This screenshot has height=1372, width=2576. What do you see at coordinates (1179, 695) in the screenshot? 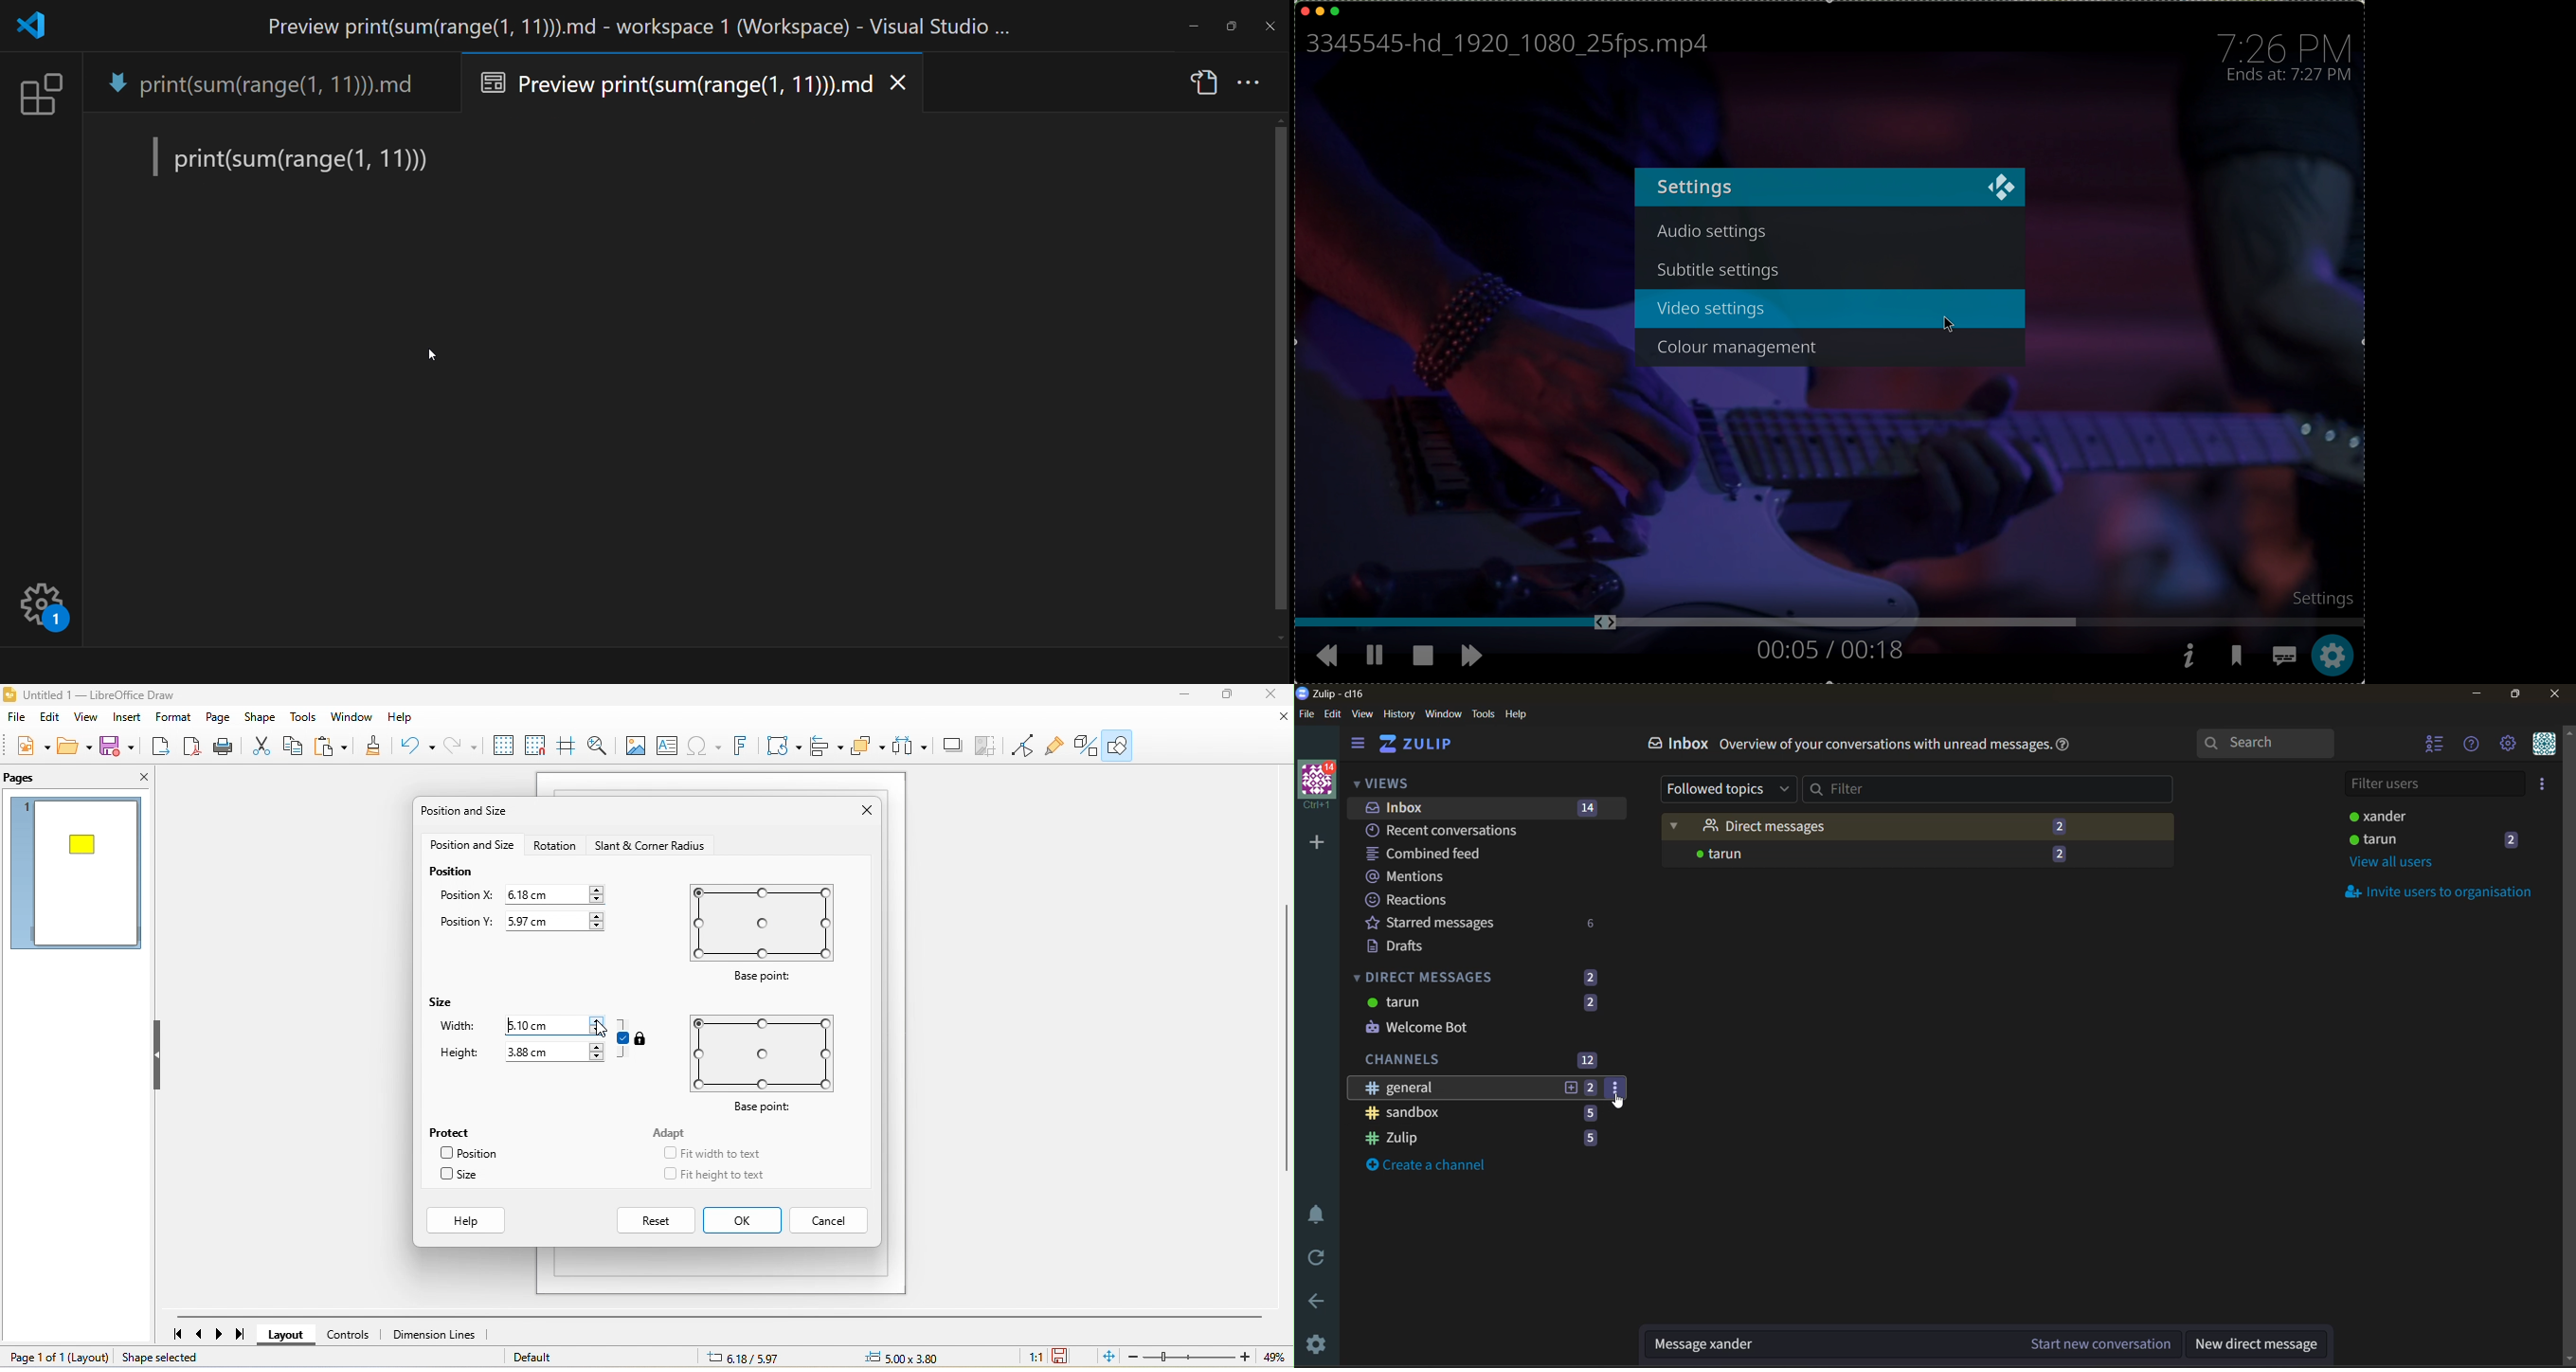
I see `minimize` at bounding box center [1179, 695].